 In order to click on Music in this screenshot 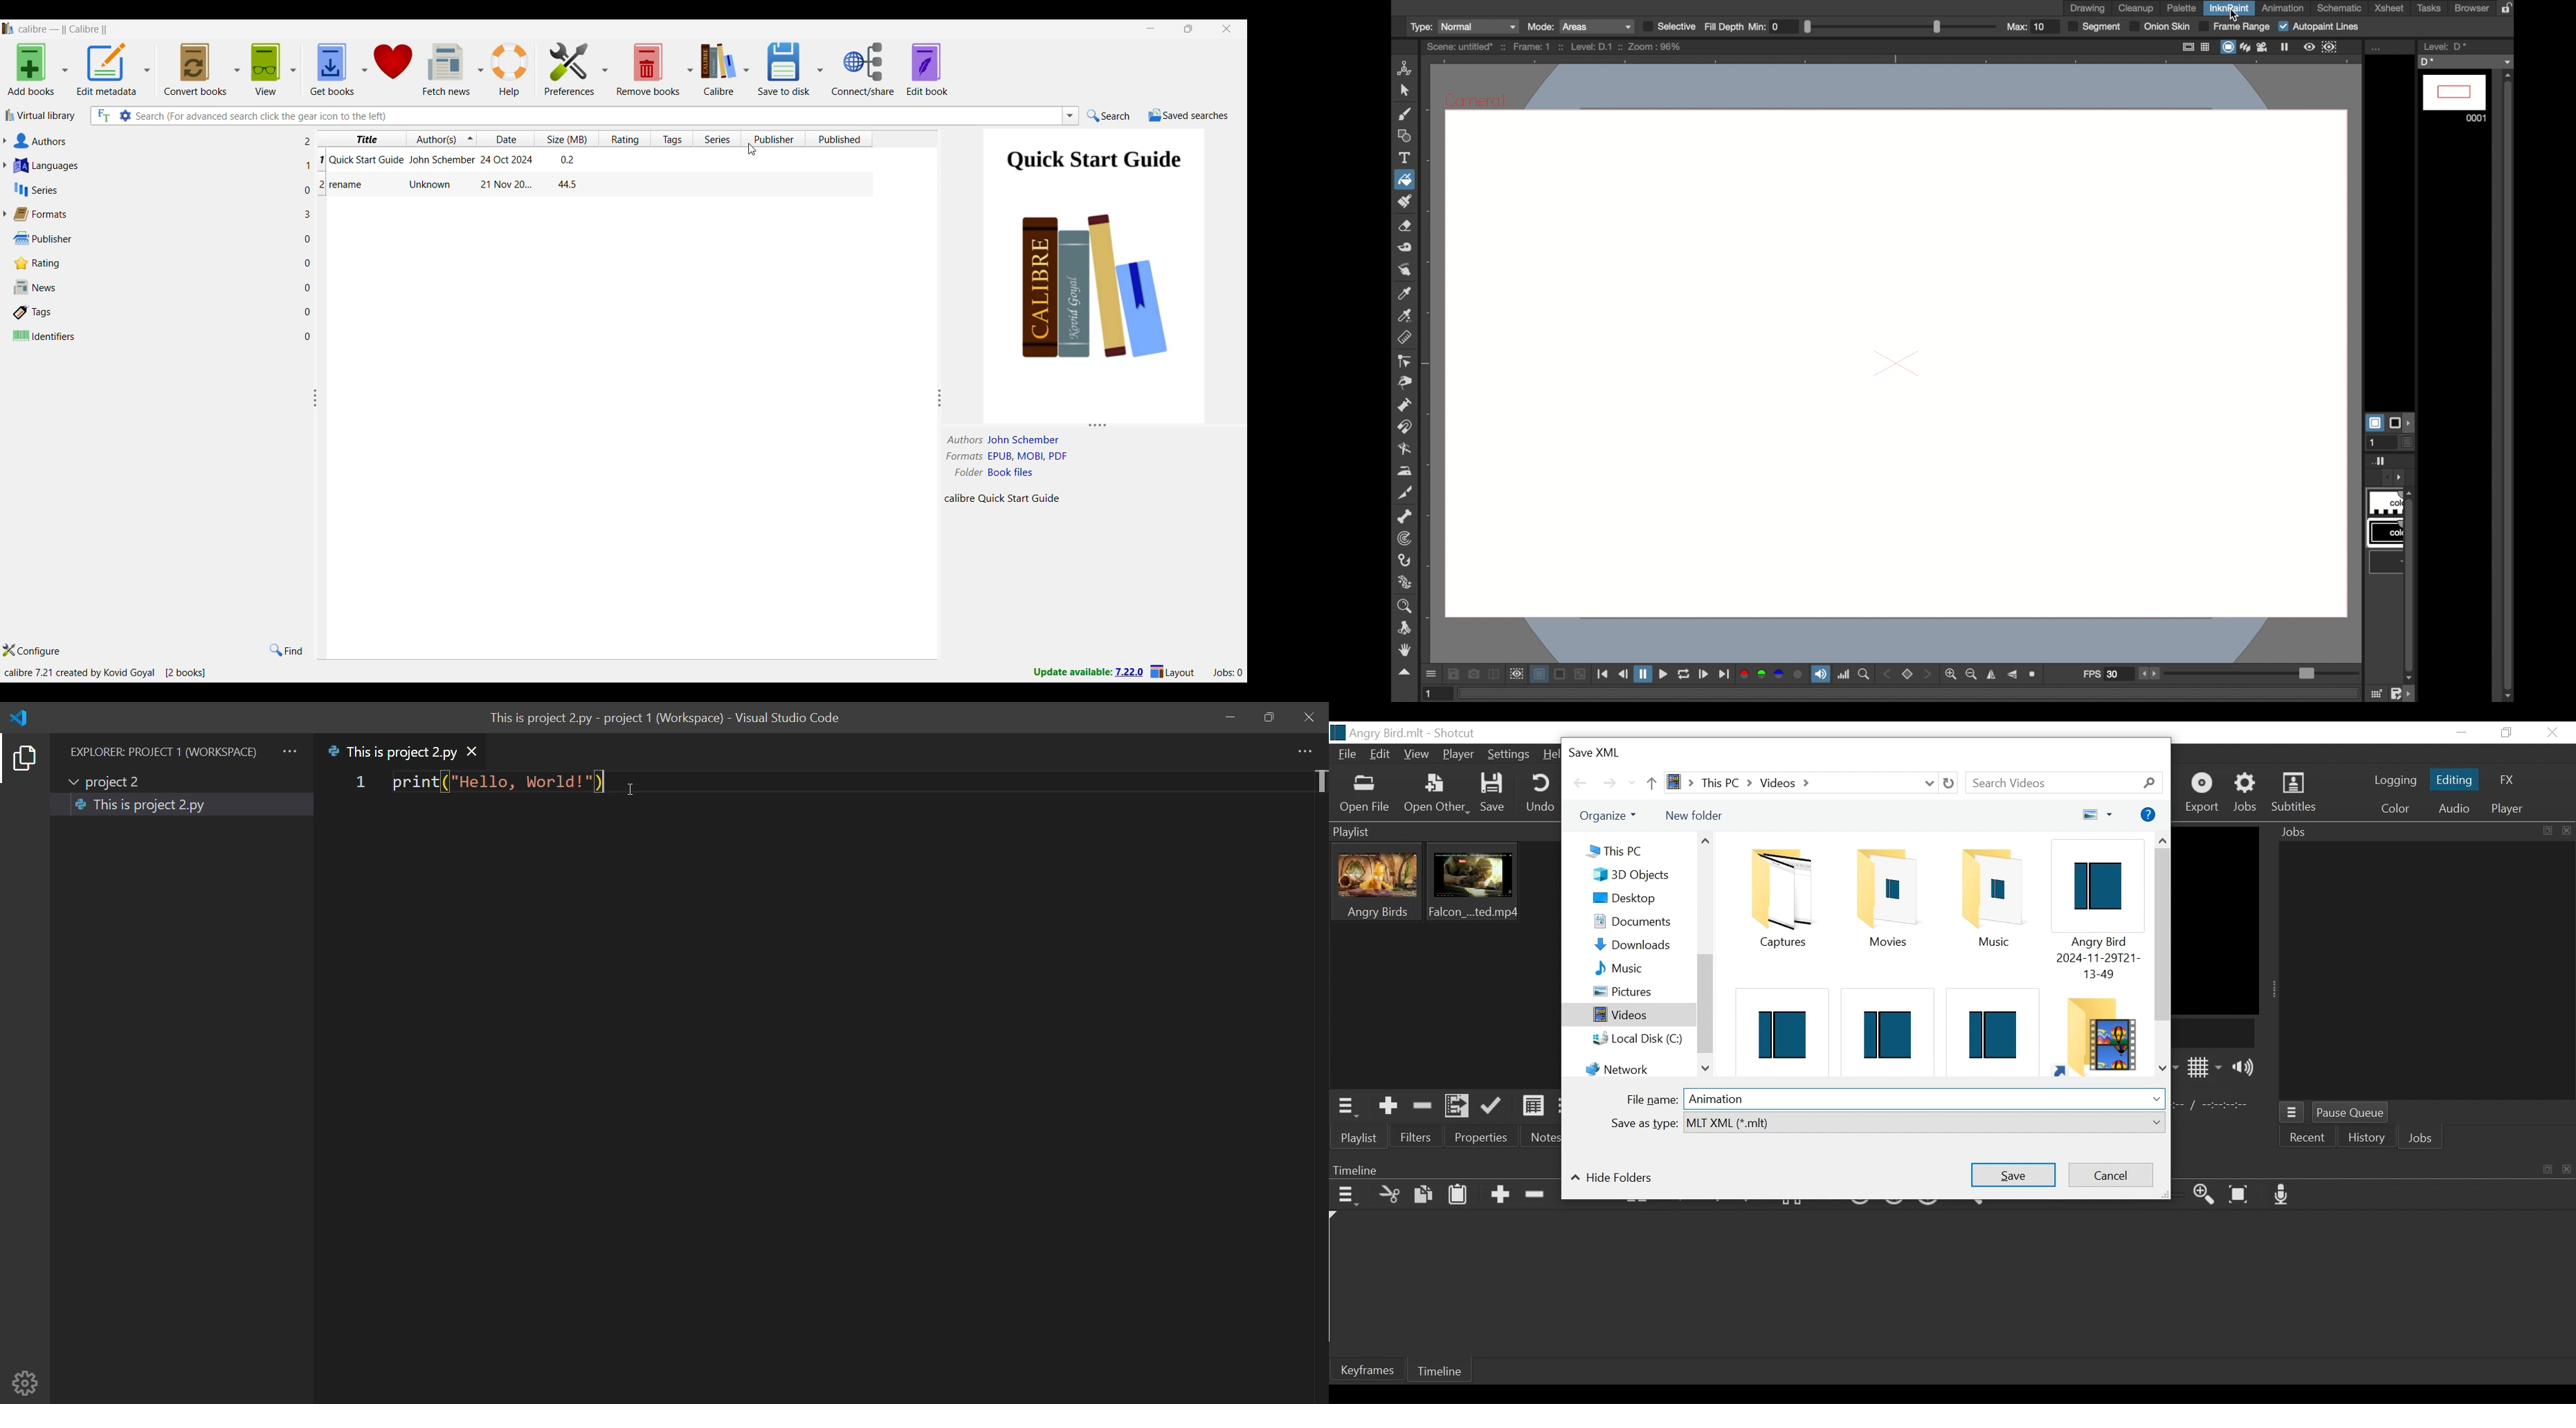, I will do `click(1642, 968)`.